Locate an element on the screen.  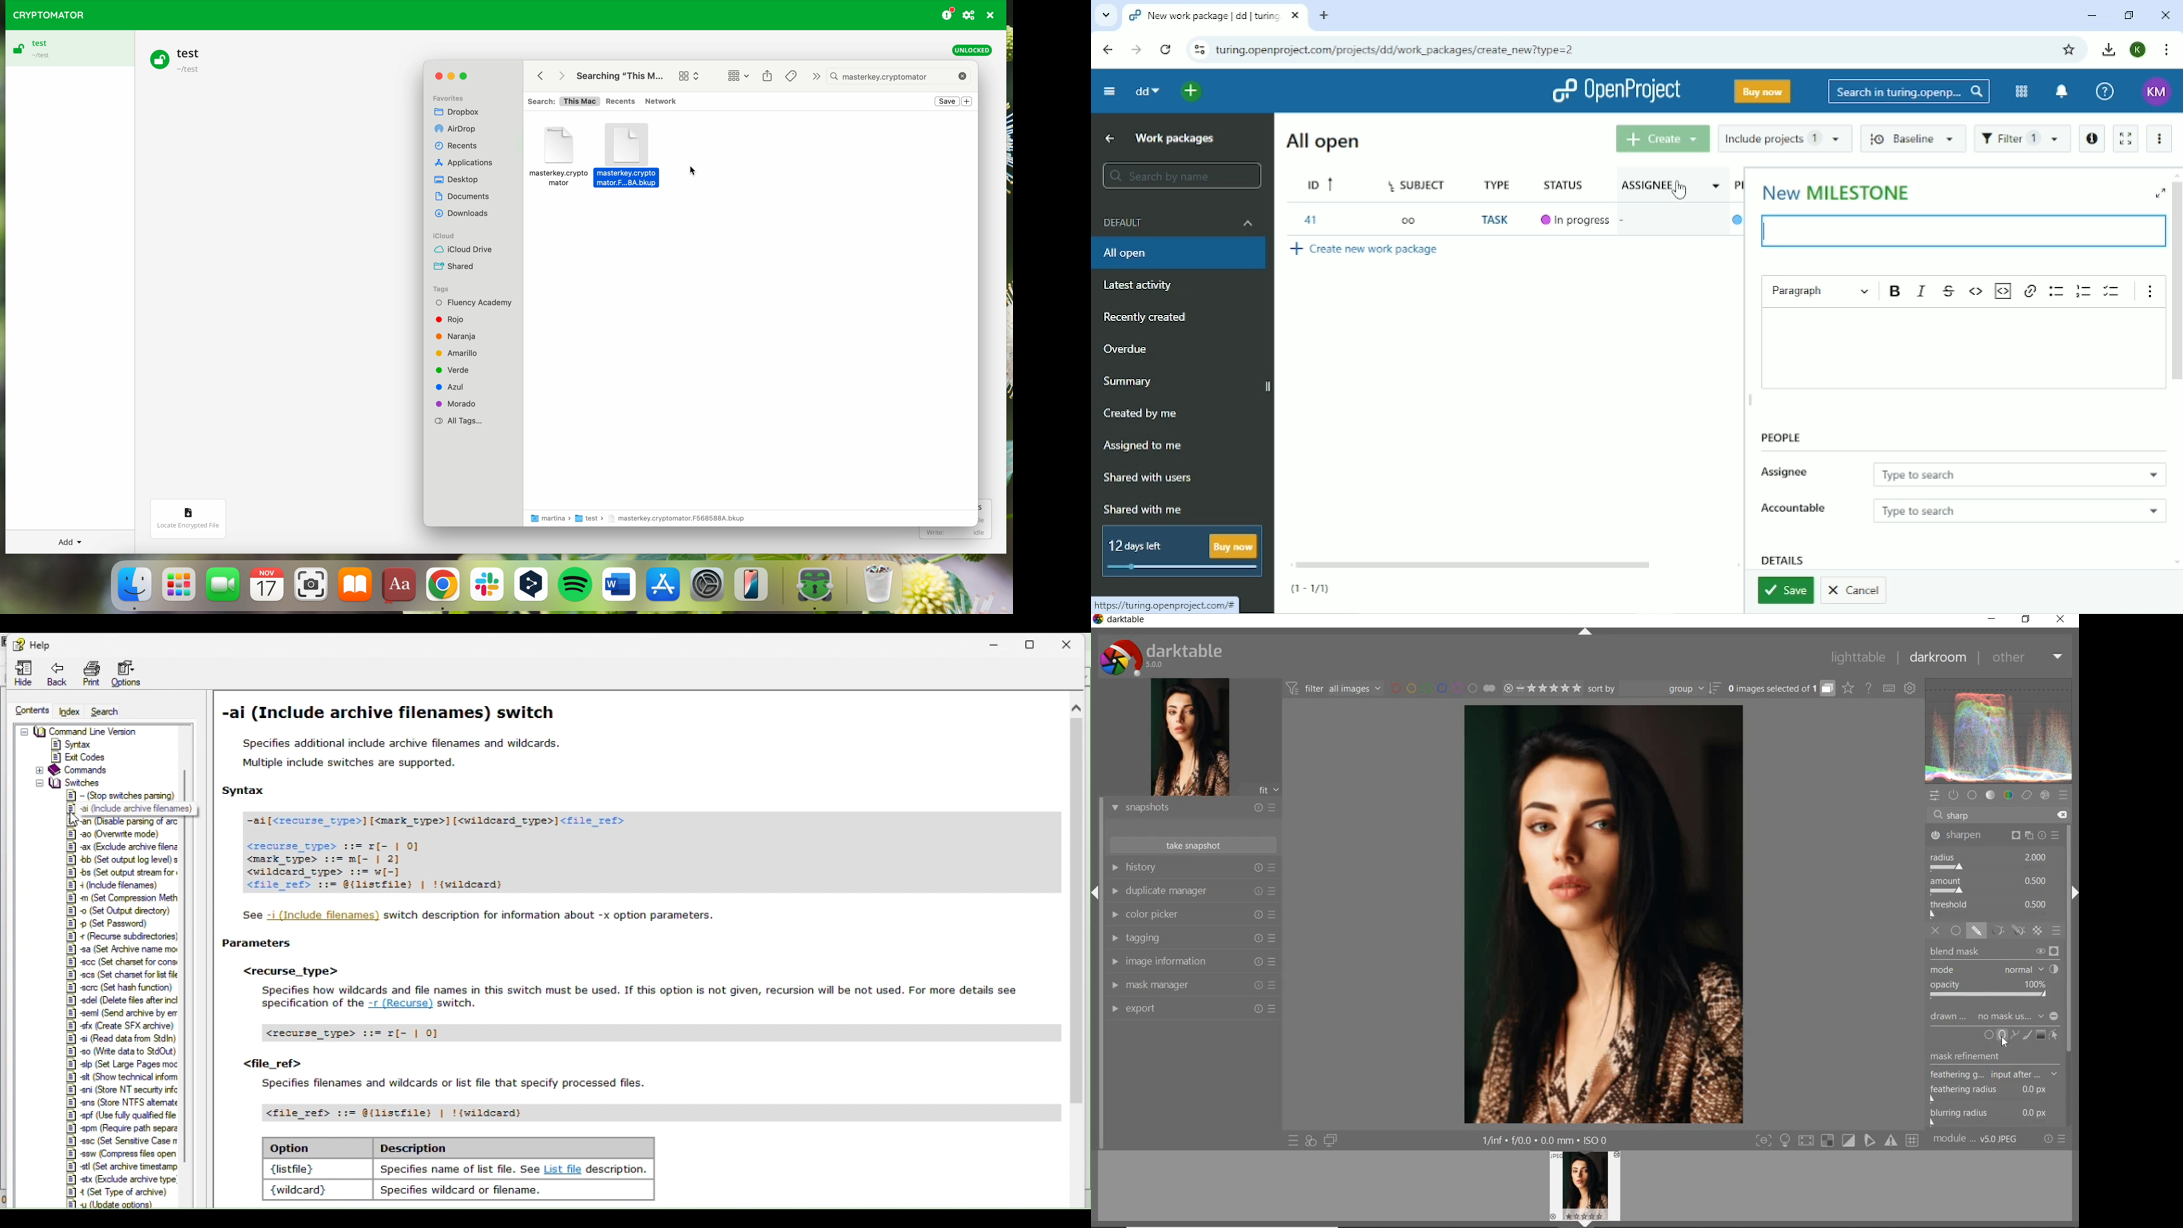
Paragraph is located at coordinates (1820, 289).